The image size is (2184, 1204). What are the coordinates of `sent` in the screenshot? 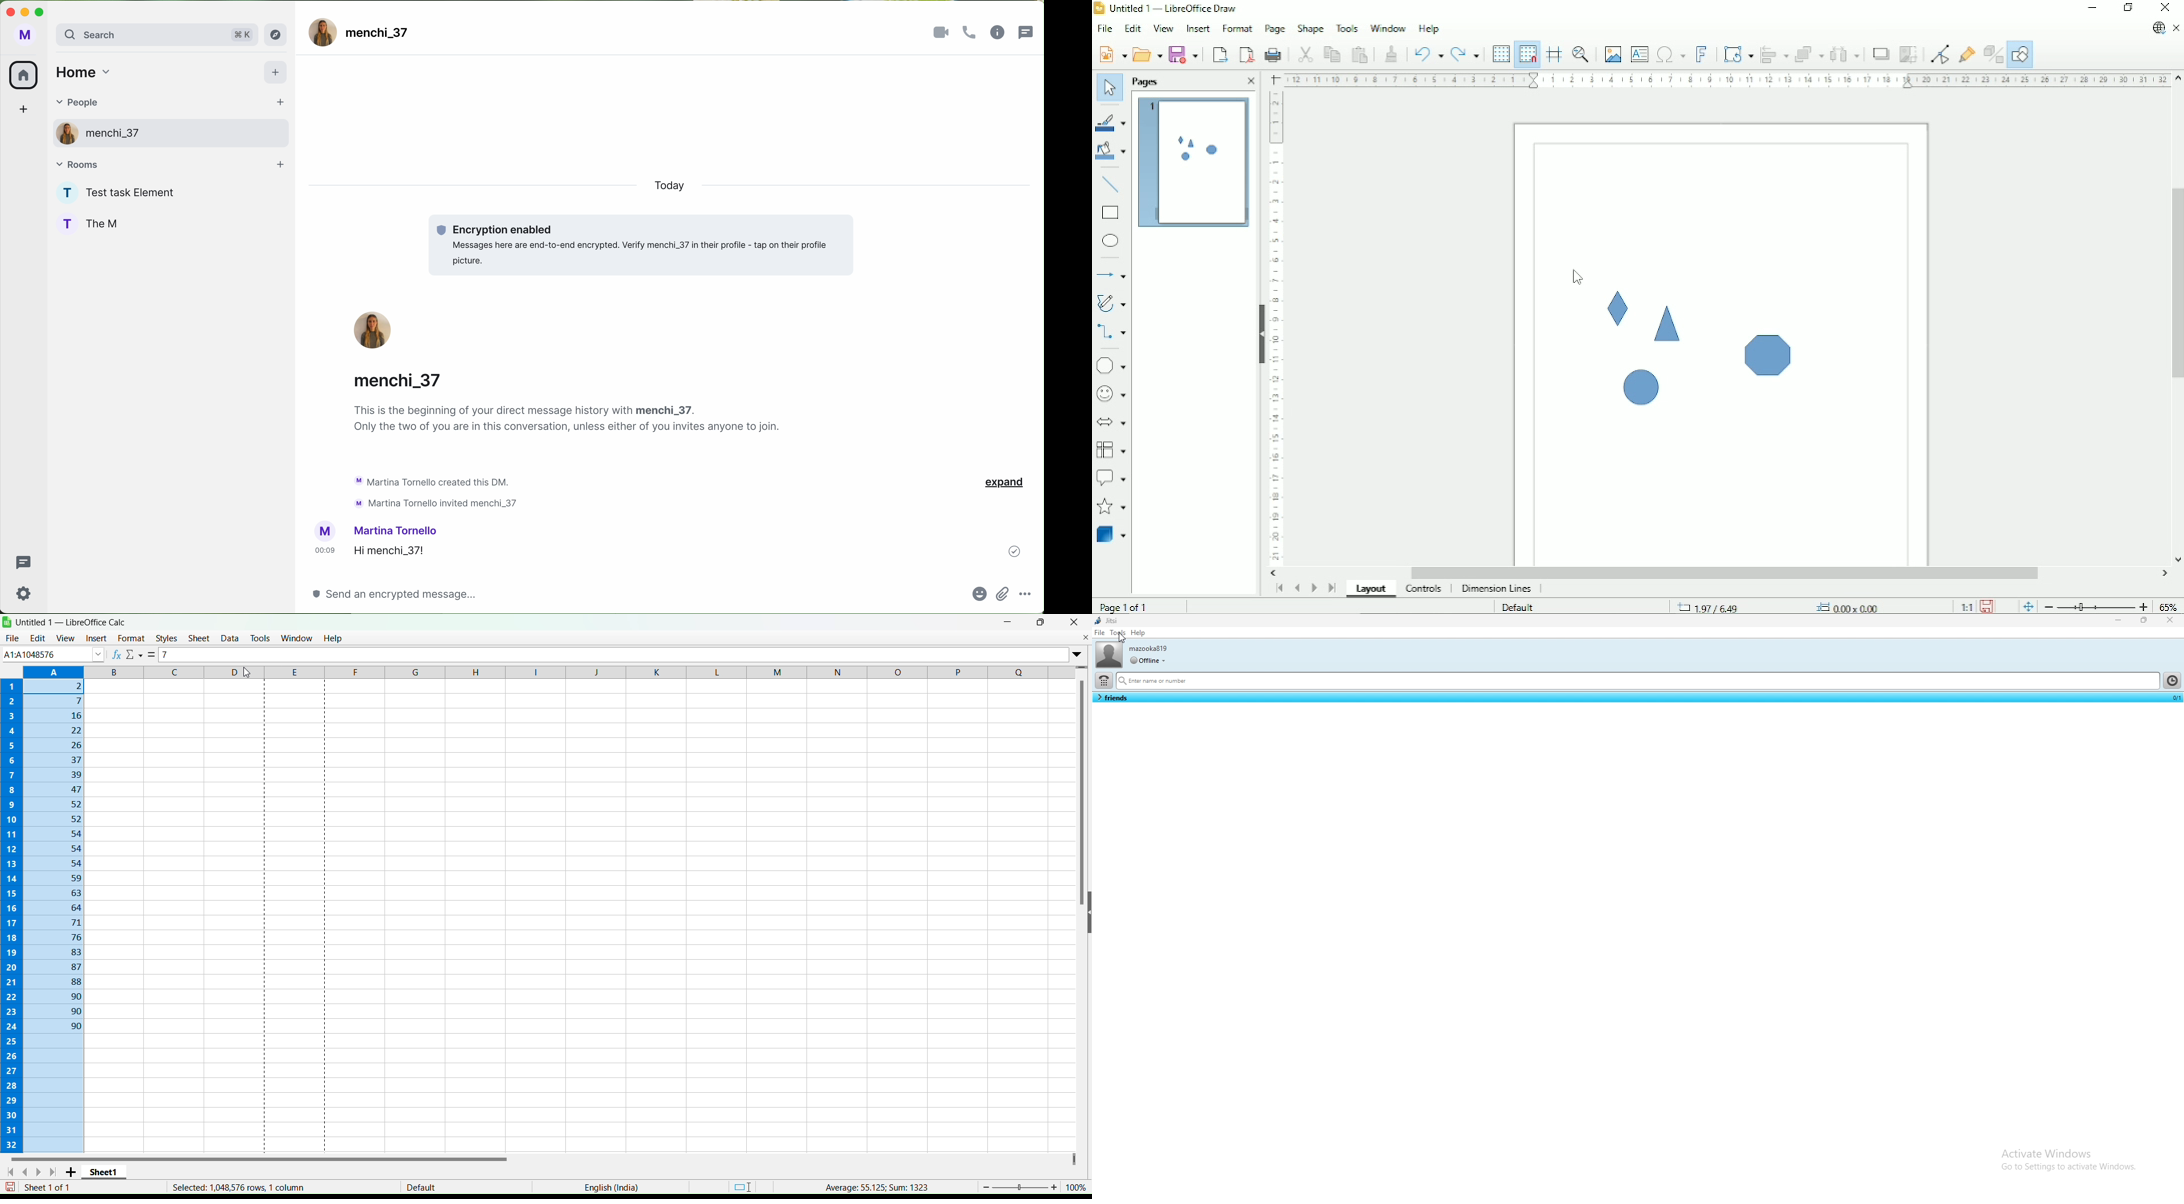 It's located at (1014, 552).